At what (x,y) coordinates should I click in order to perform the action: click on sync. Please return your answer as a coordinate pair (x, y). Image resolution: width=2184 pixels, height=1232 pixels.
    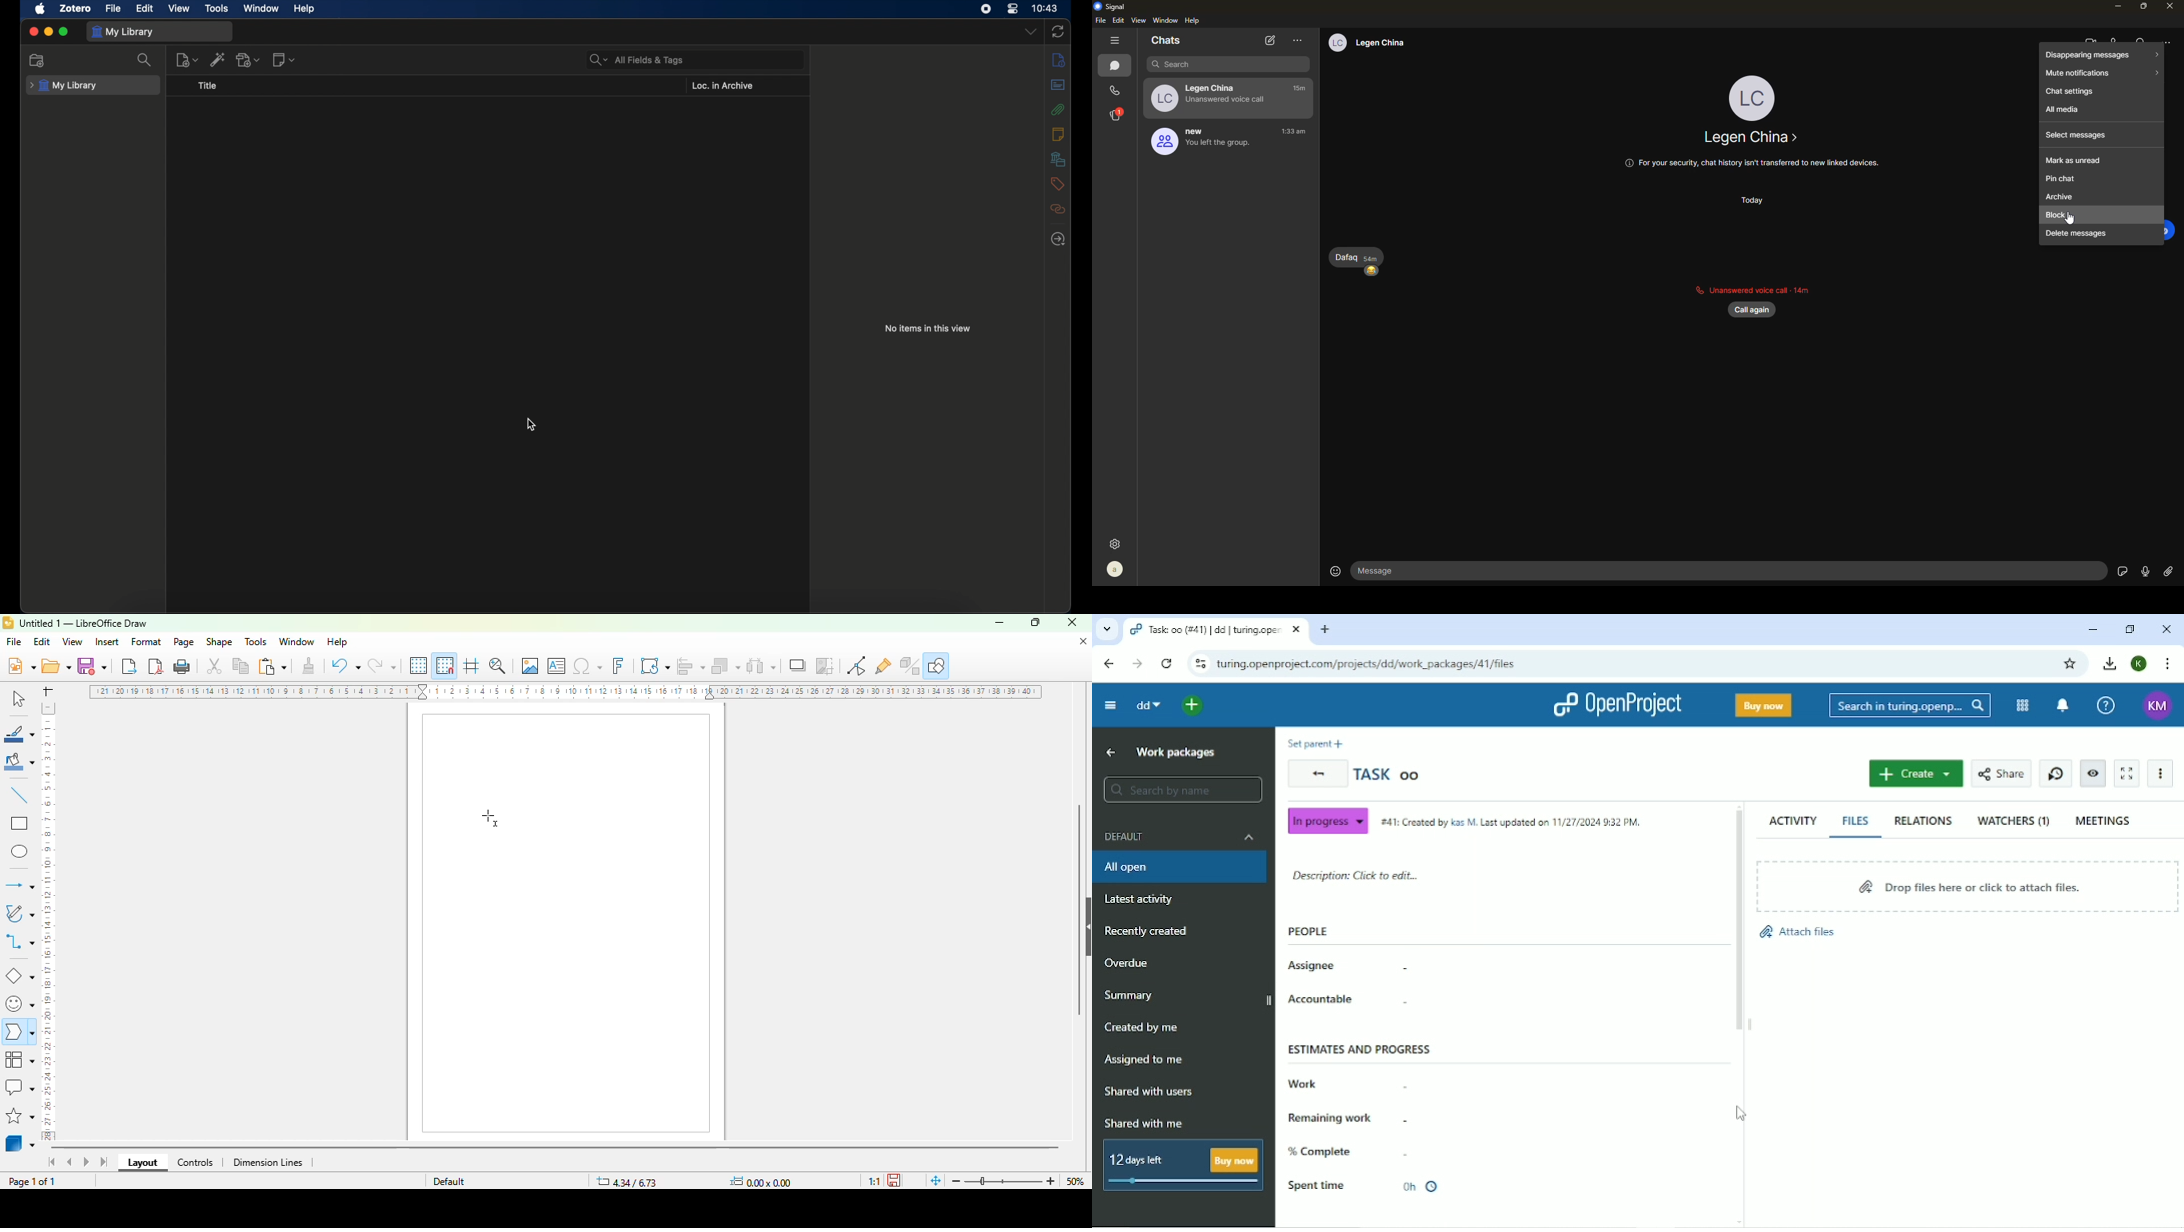
    Looking at the image, I should click on (1058, 31).